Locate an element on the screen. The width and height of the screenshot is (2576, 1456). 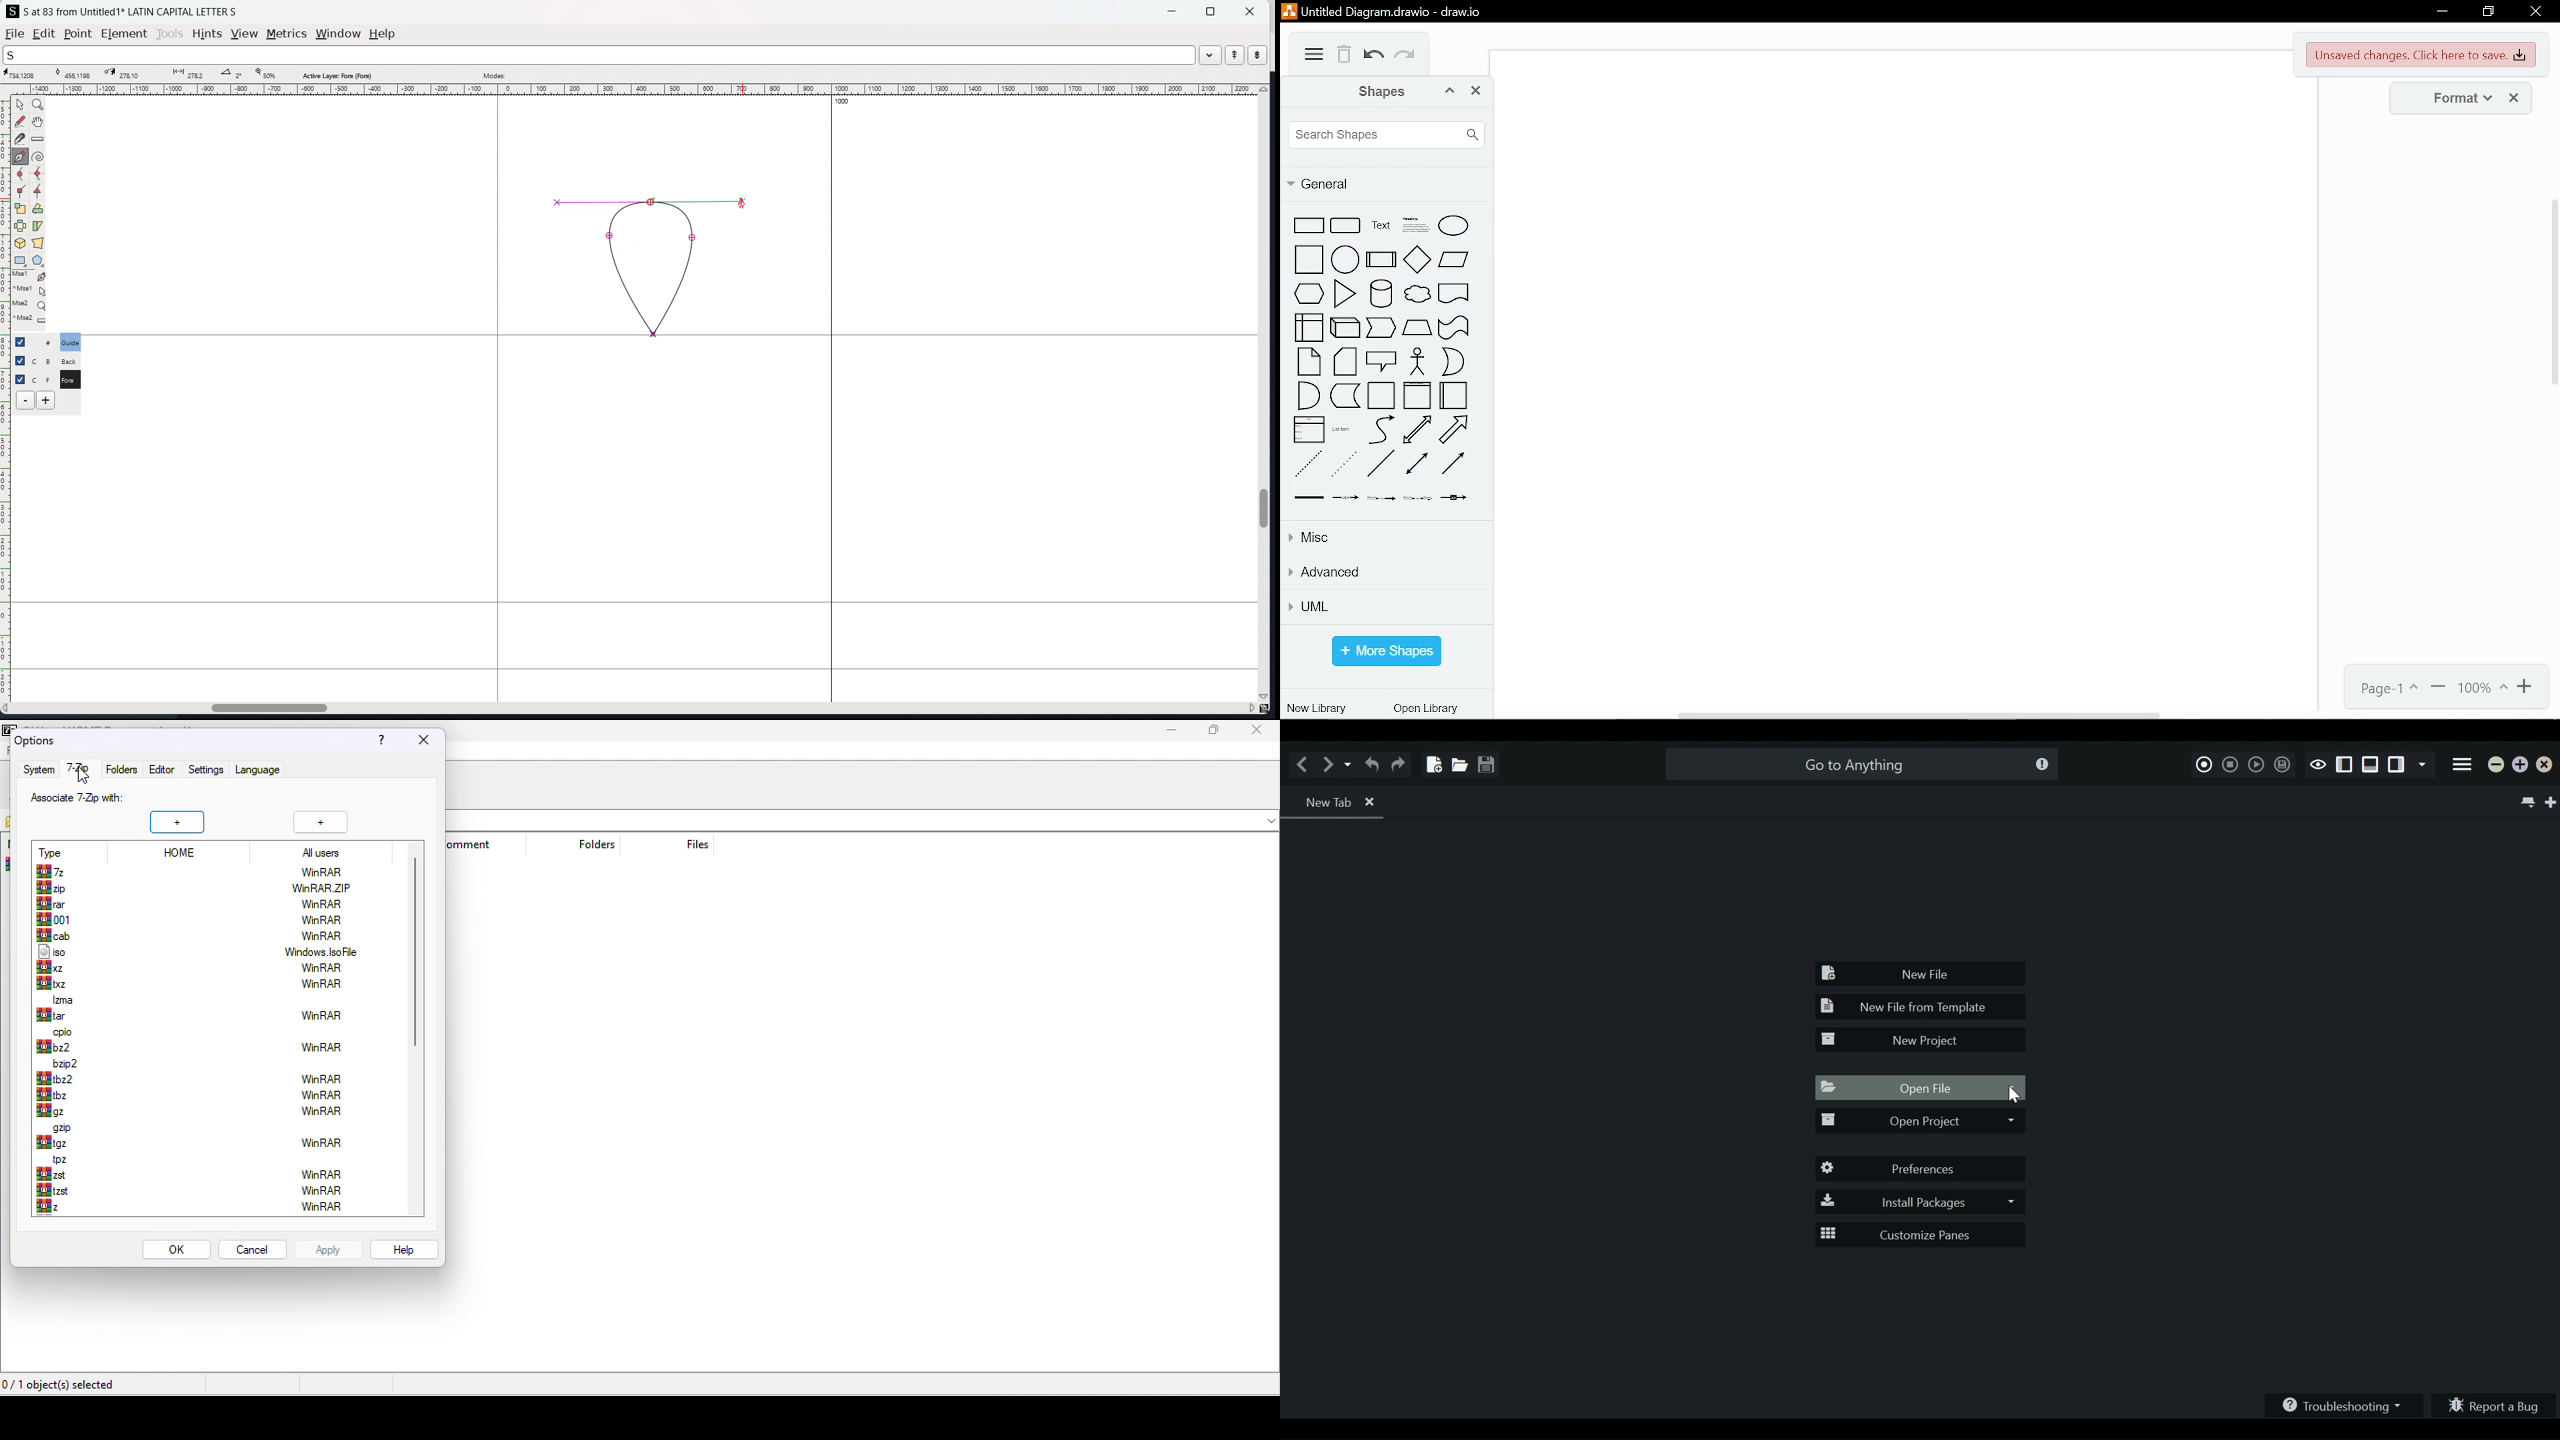
window is located at coordinates (338, 34).